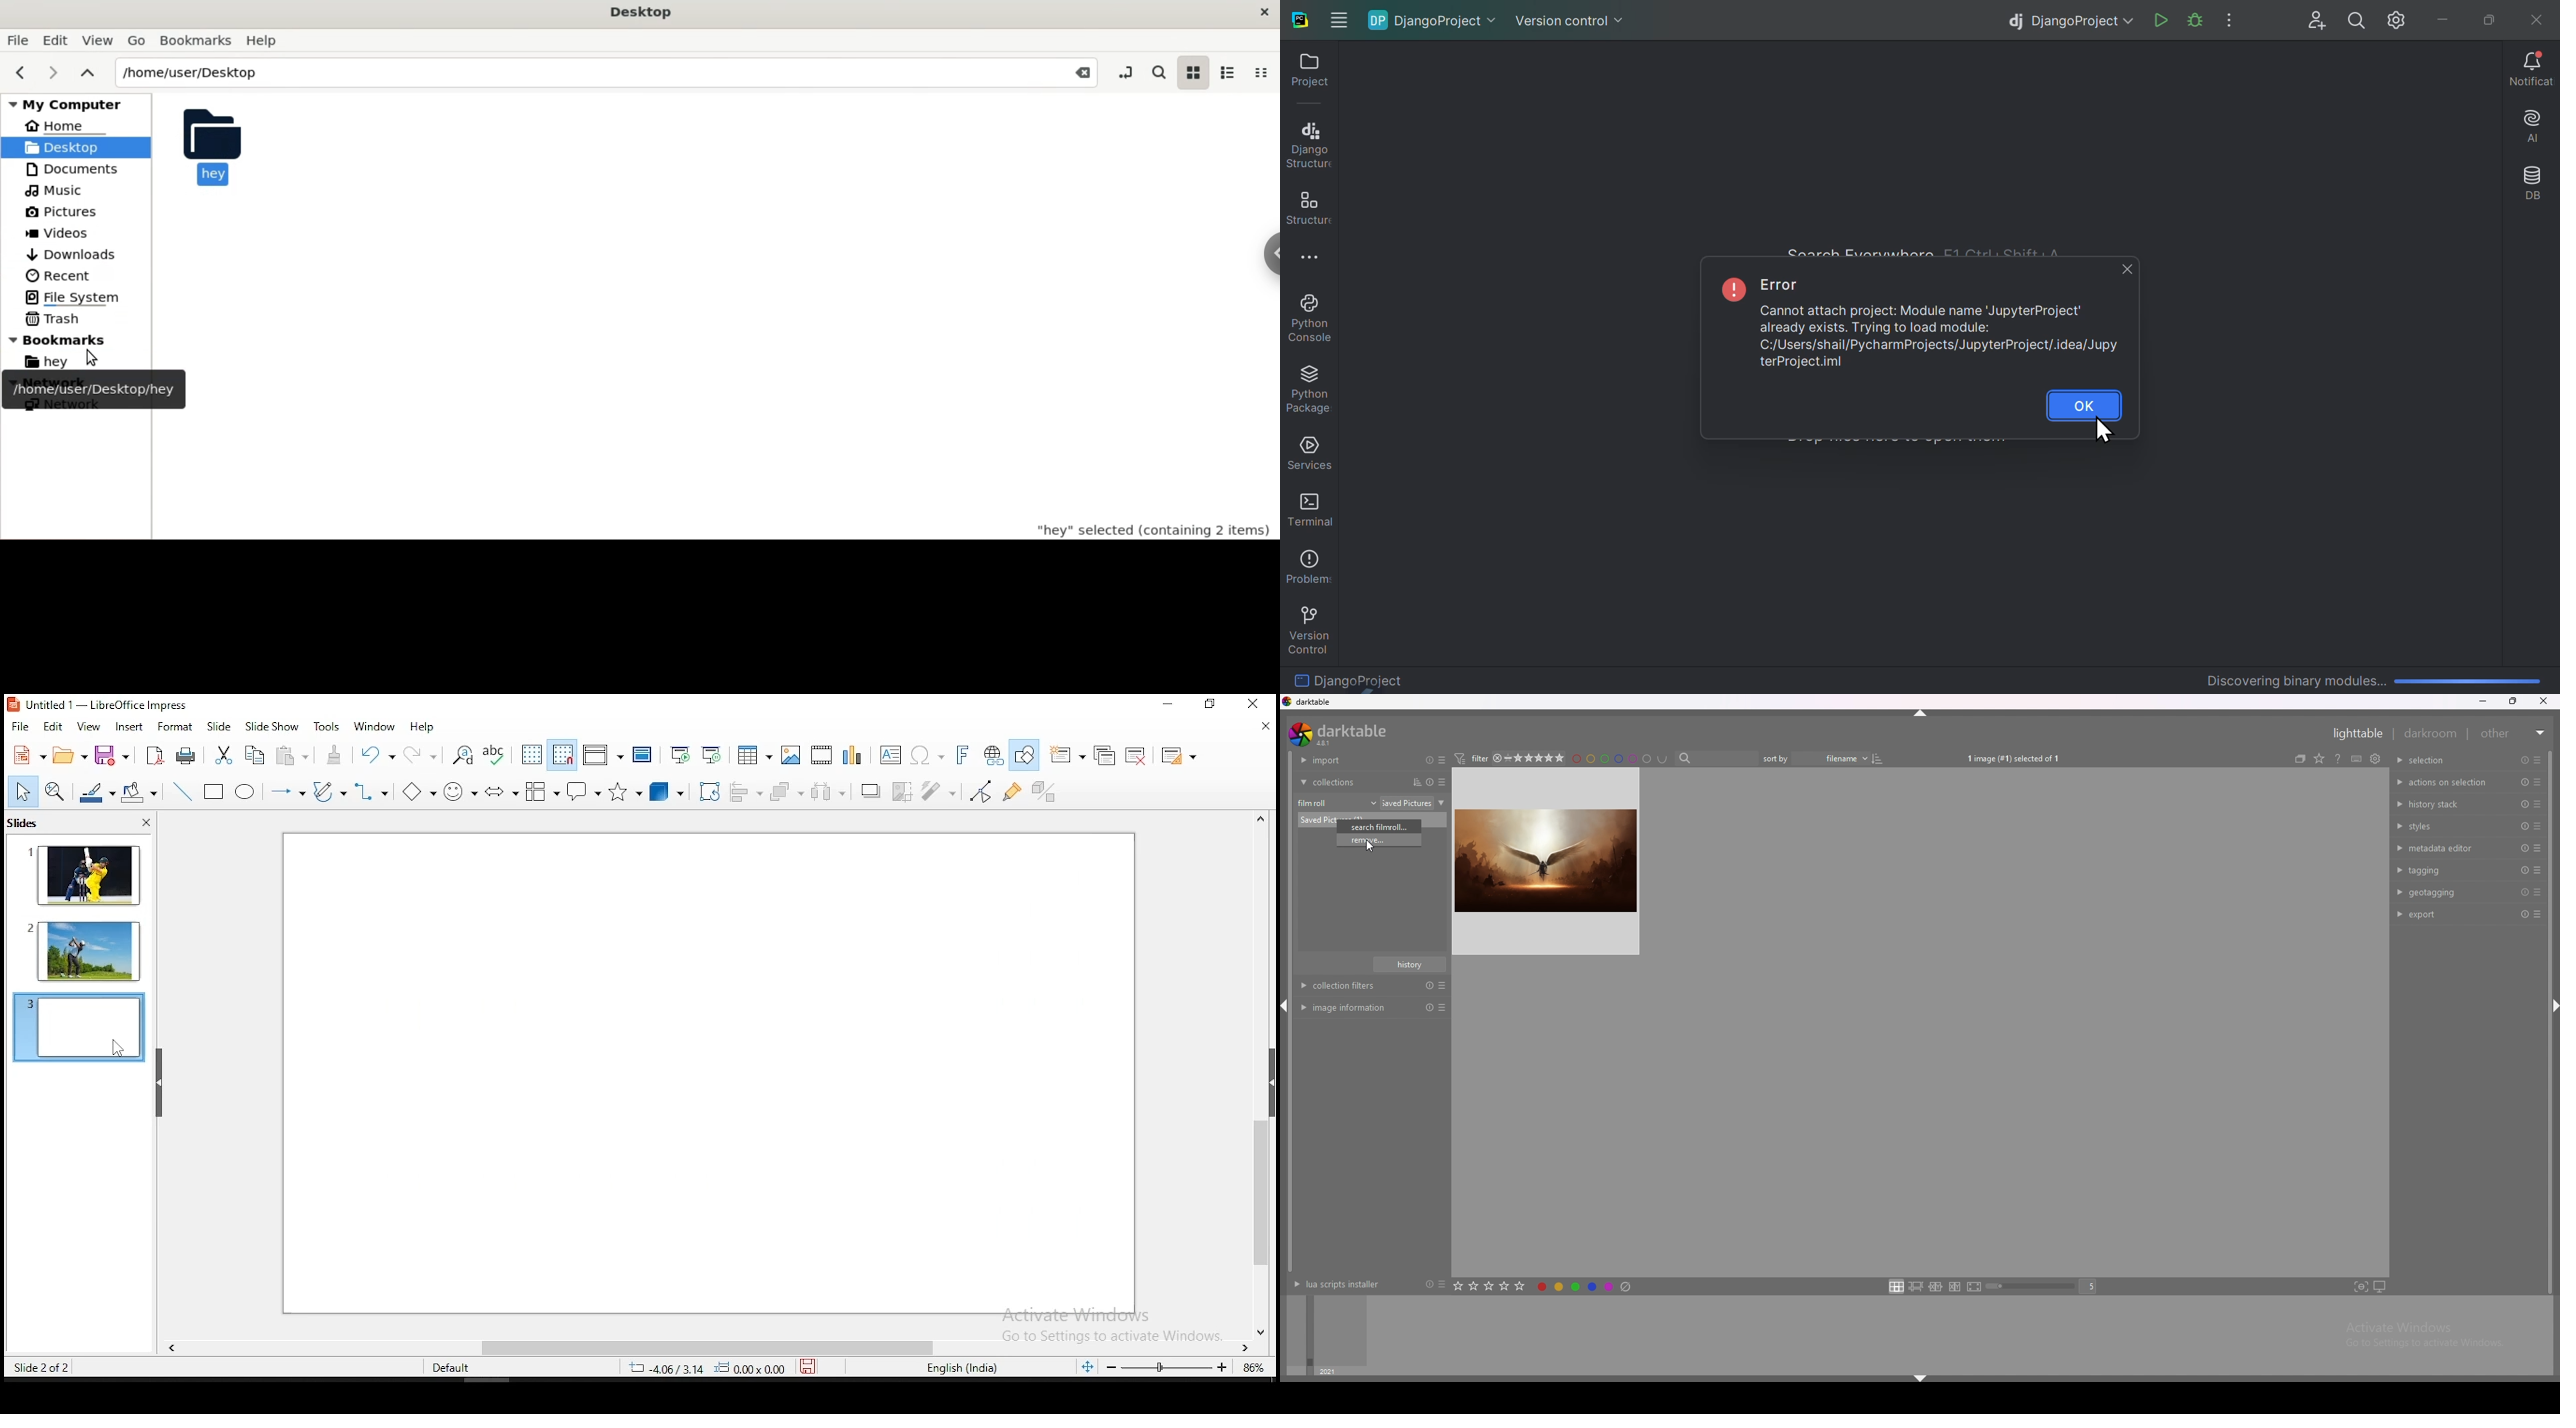  Describe the element at coordinates (991, 755) in the screenshot. I see `insert hyperlink` at that location.